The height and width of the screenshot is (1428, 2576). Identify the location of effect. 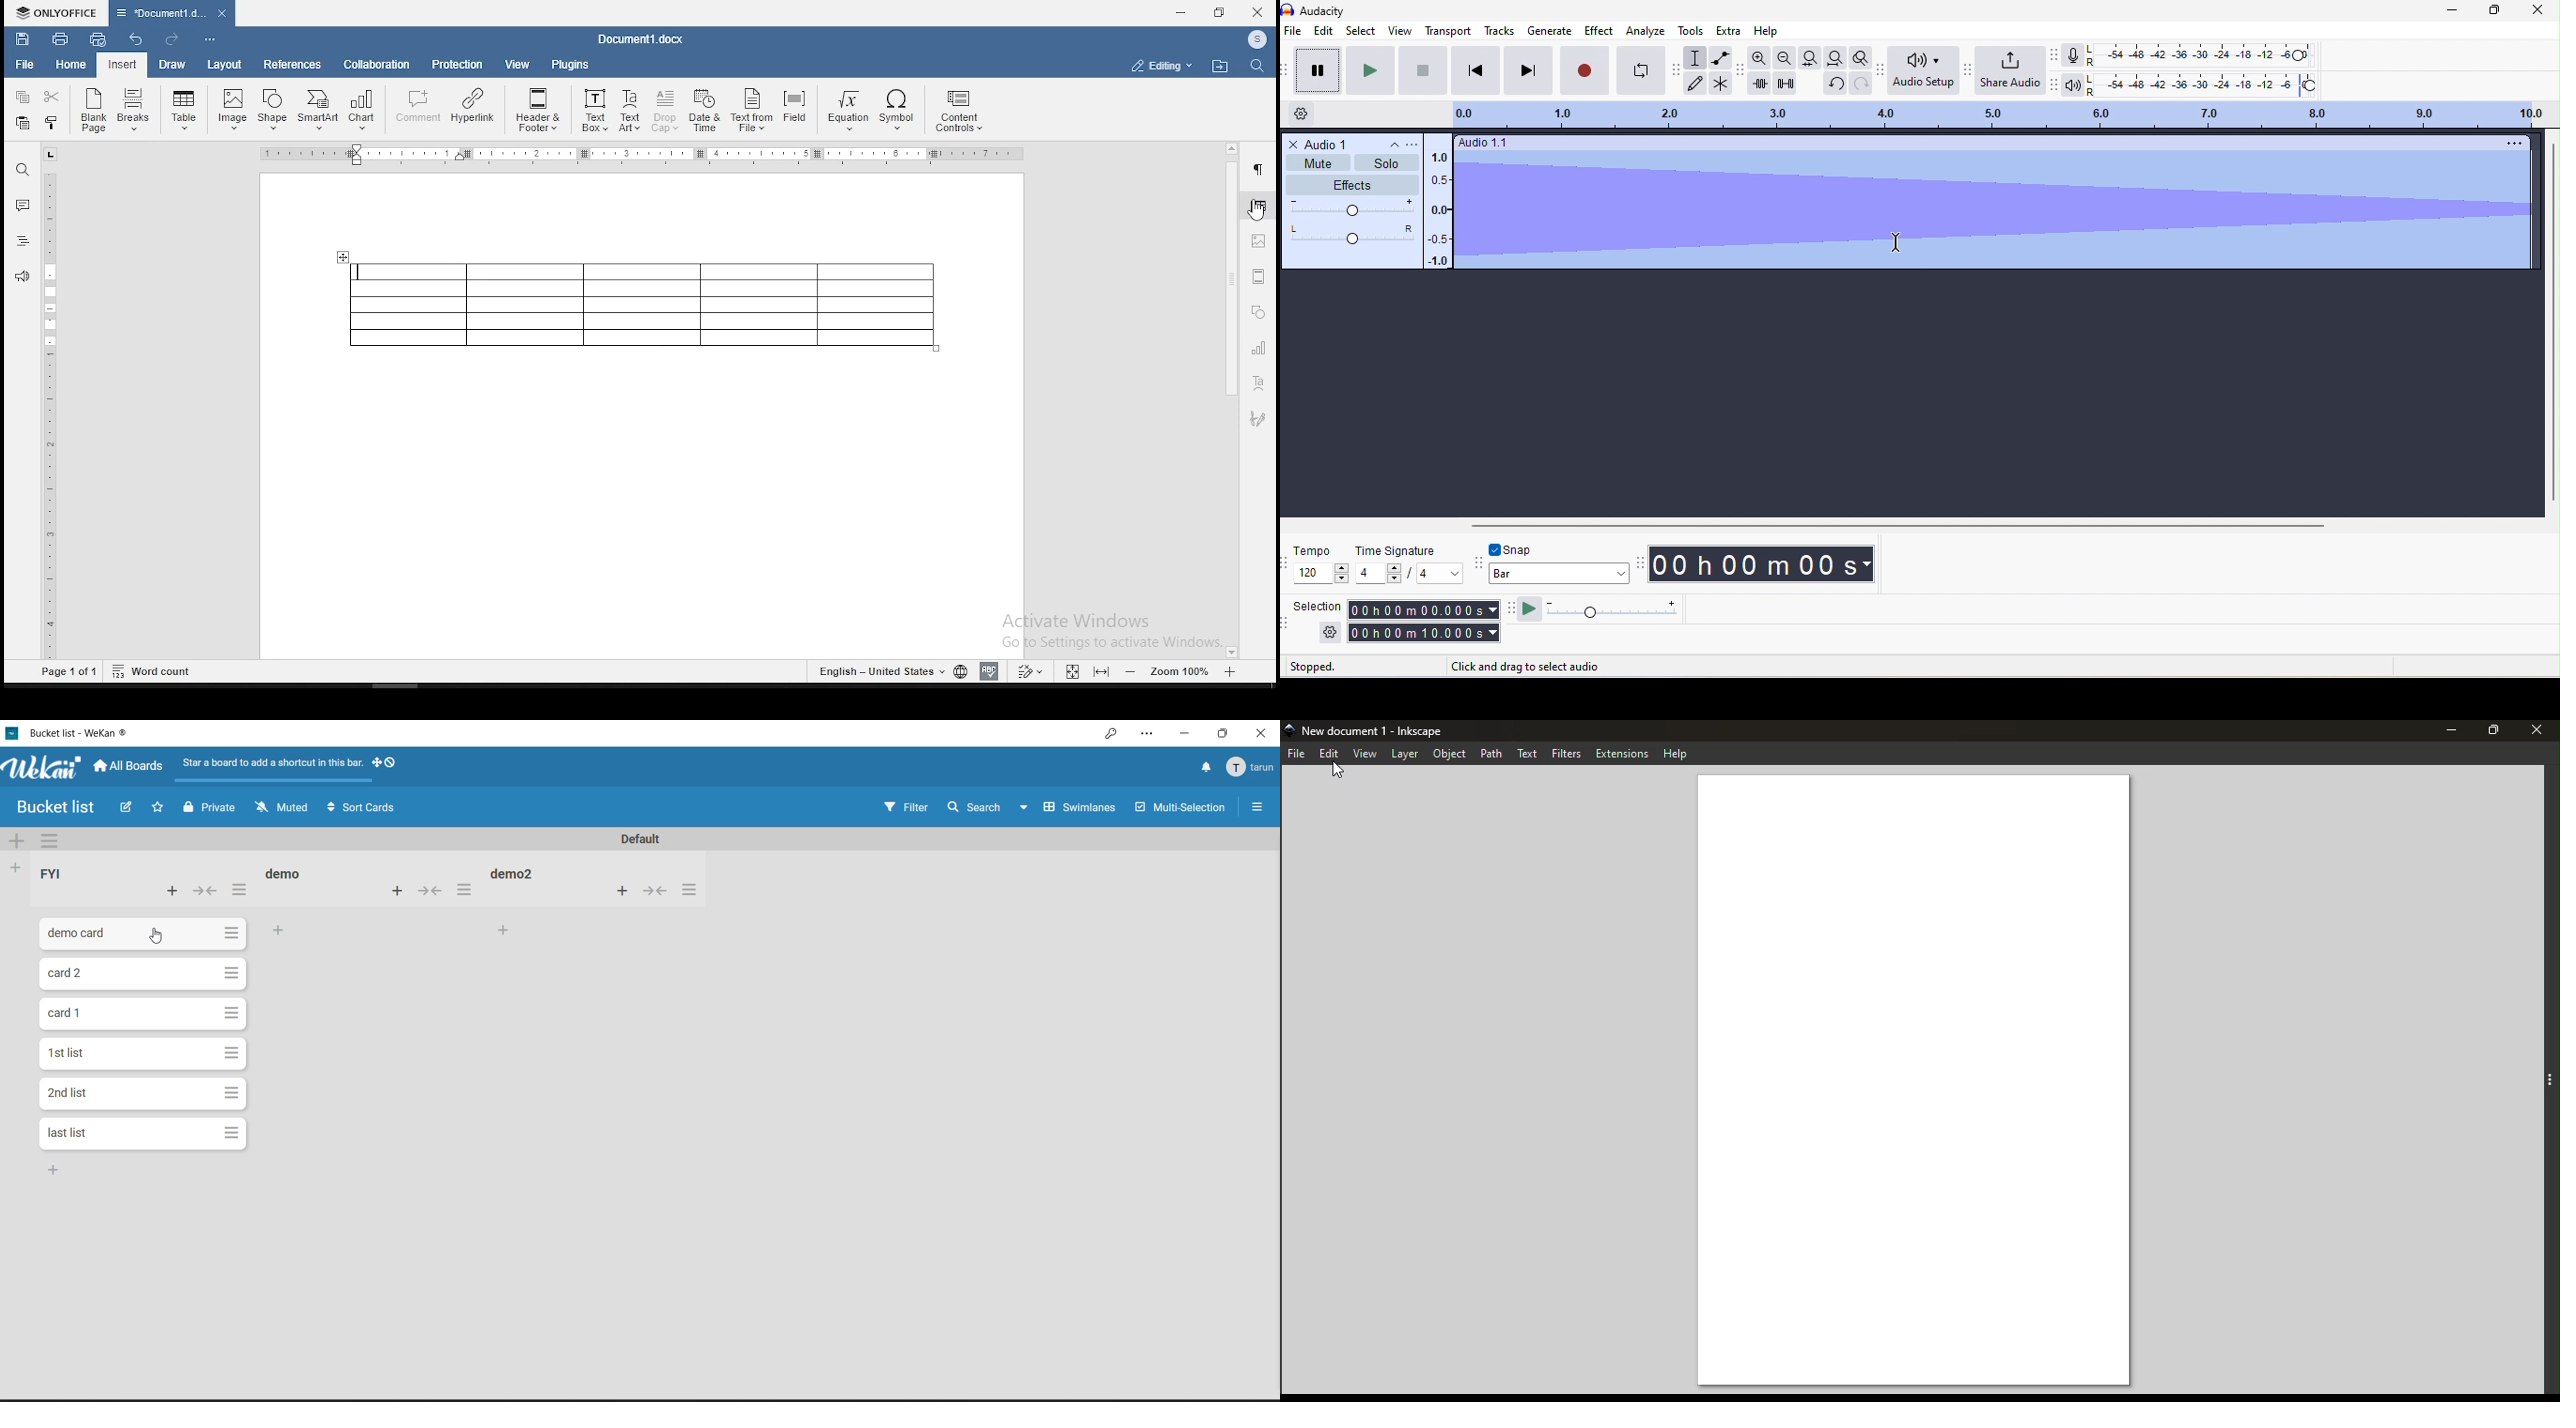
(1601, 30).